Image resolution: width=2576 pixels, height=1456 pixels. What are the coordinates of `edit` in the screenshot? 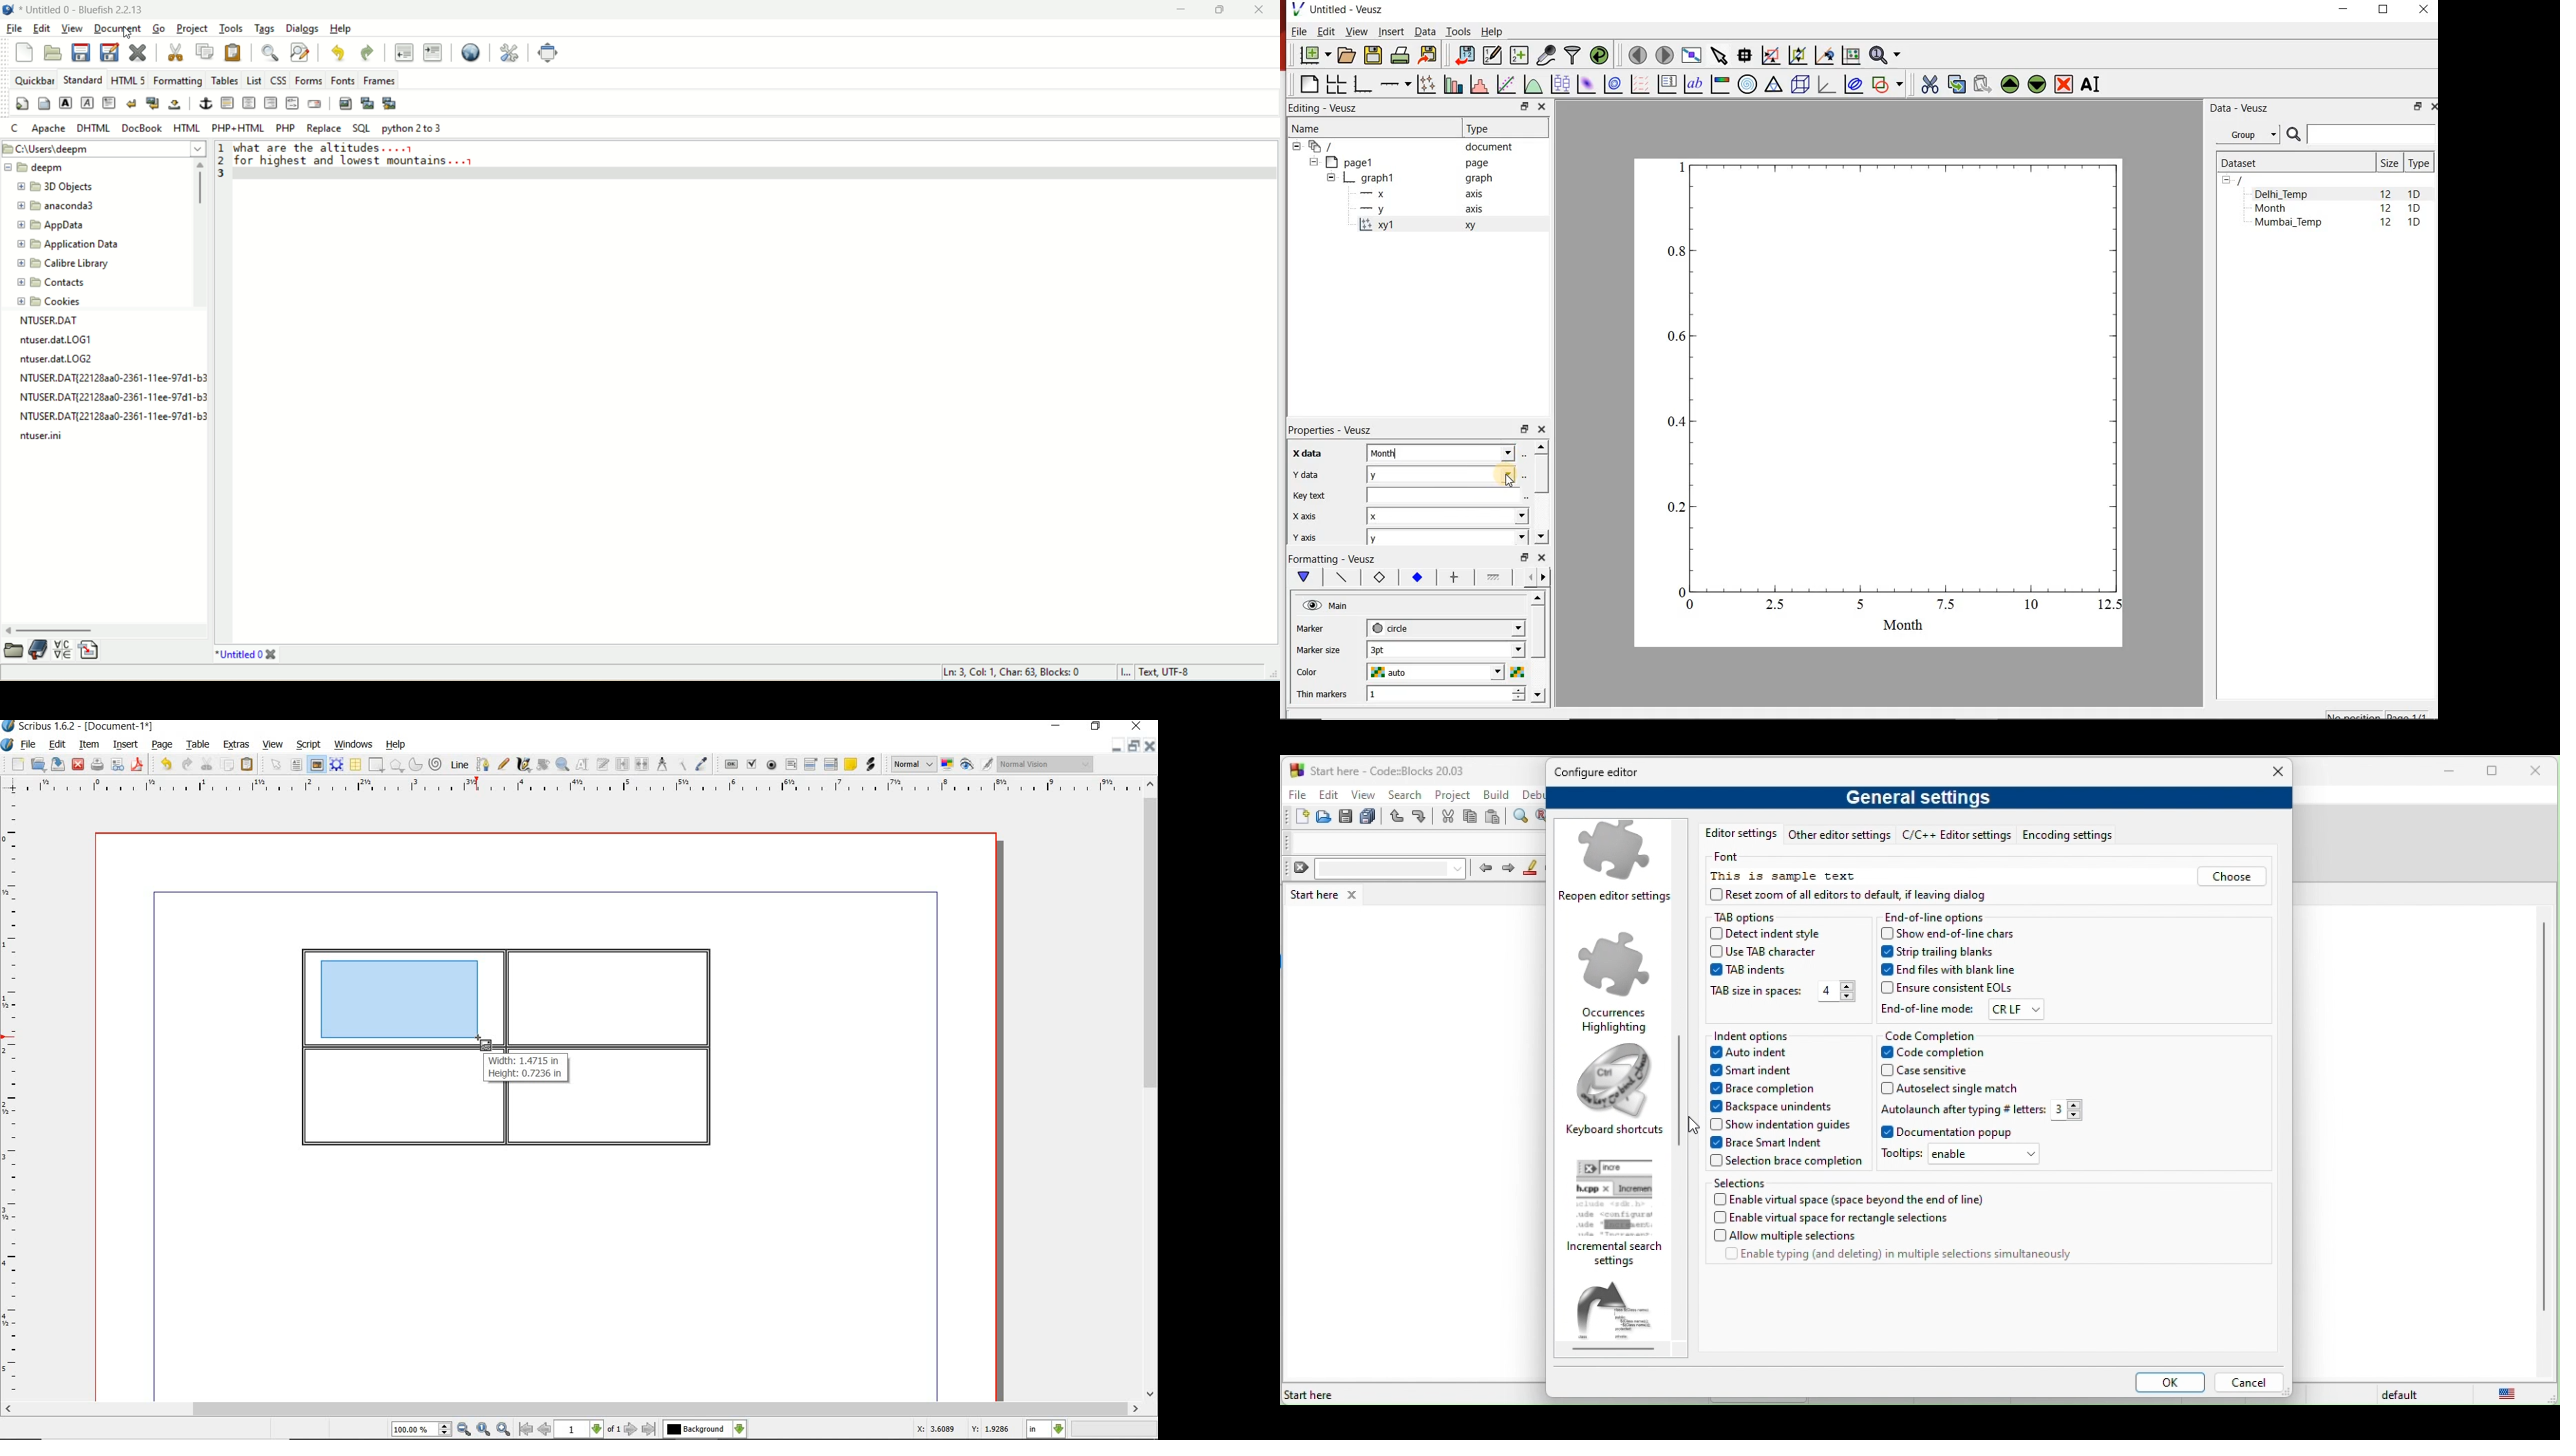 It's located at (56, 745).